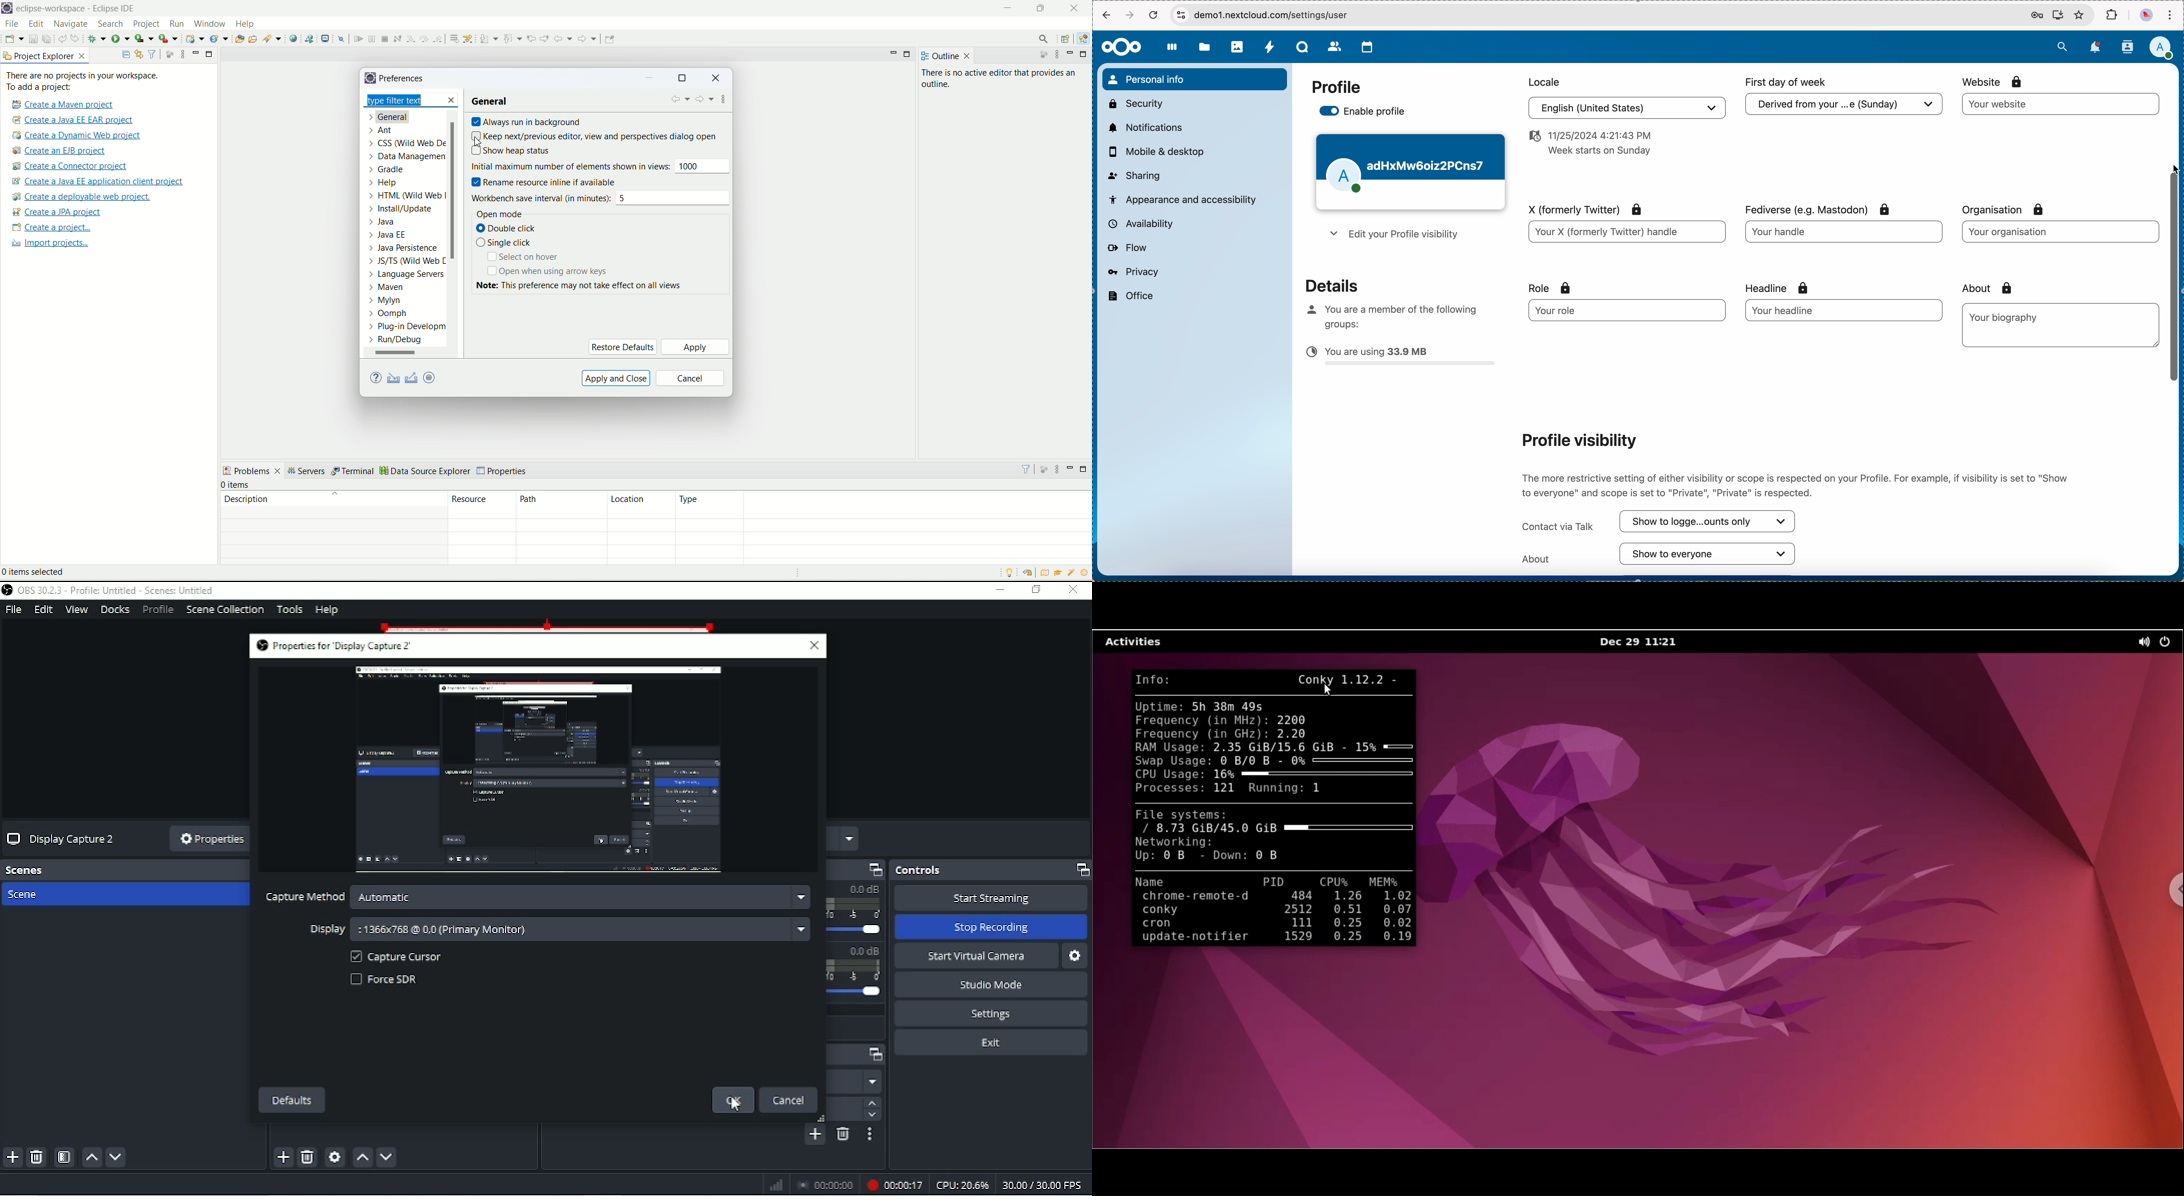  Describe the element at coordinates (1129, 296) in the screenshot. I see `office` at that location.